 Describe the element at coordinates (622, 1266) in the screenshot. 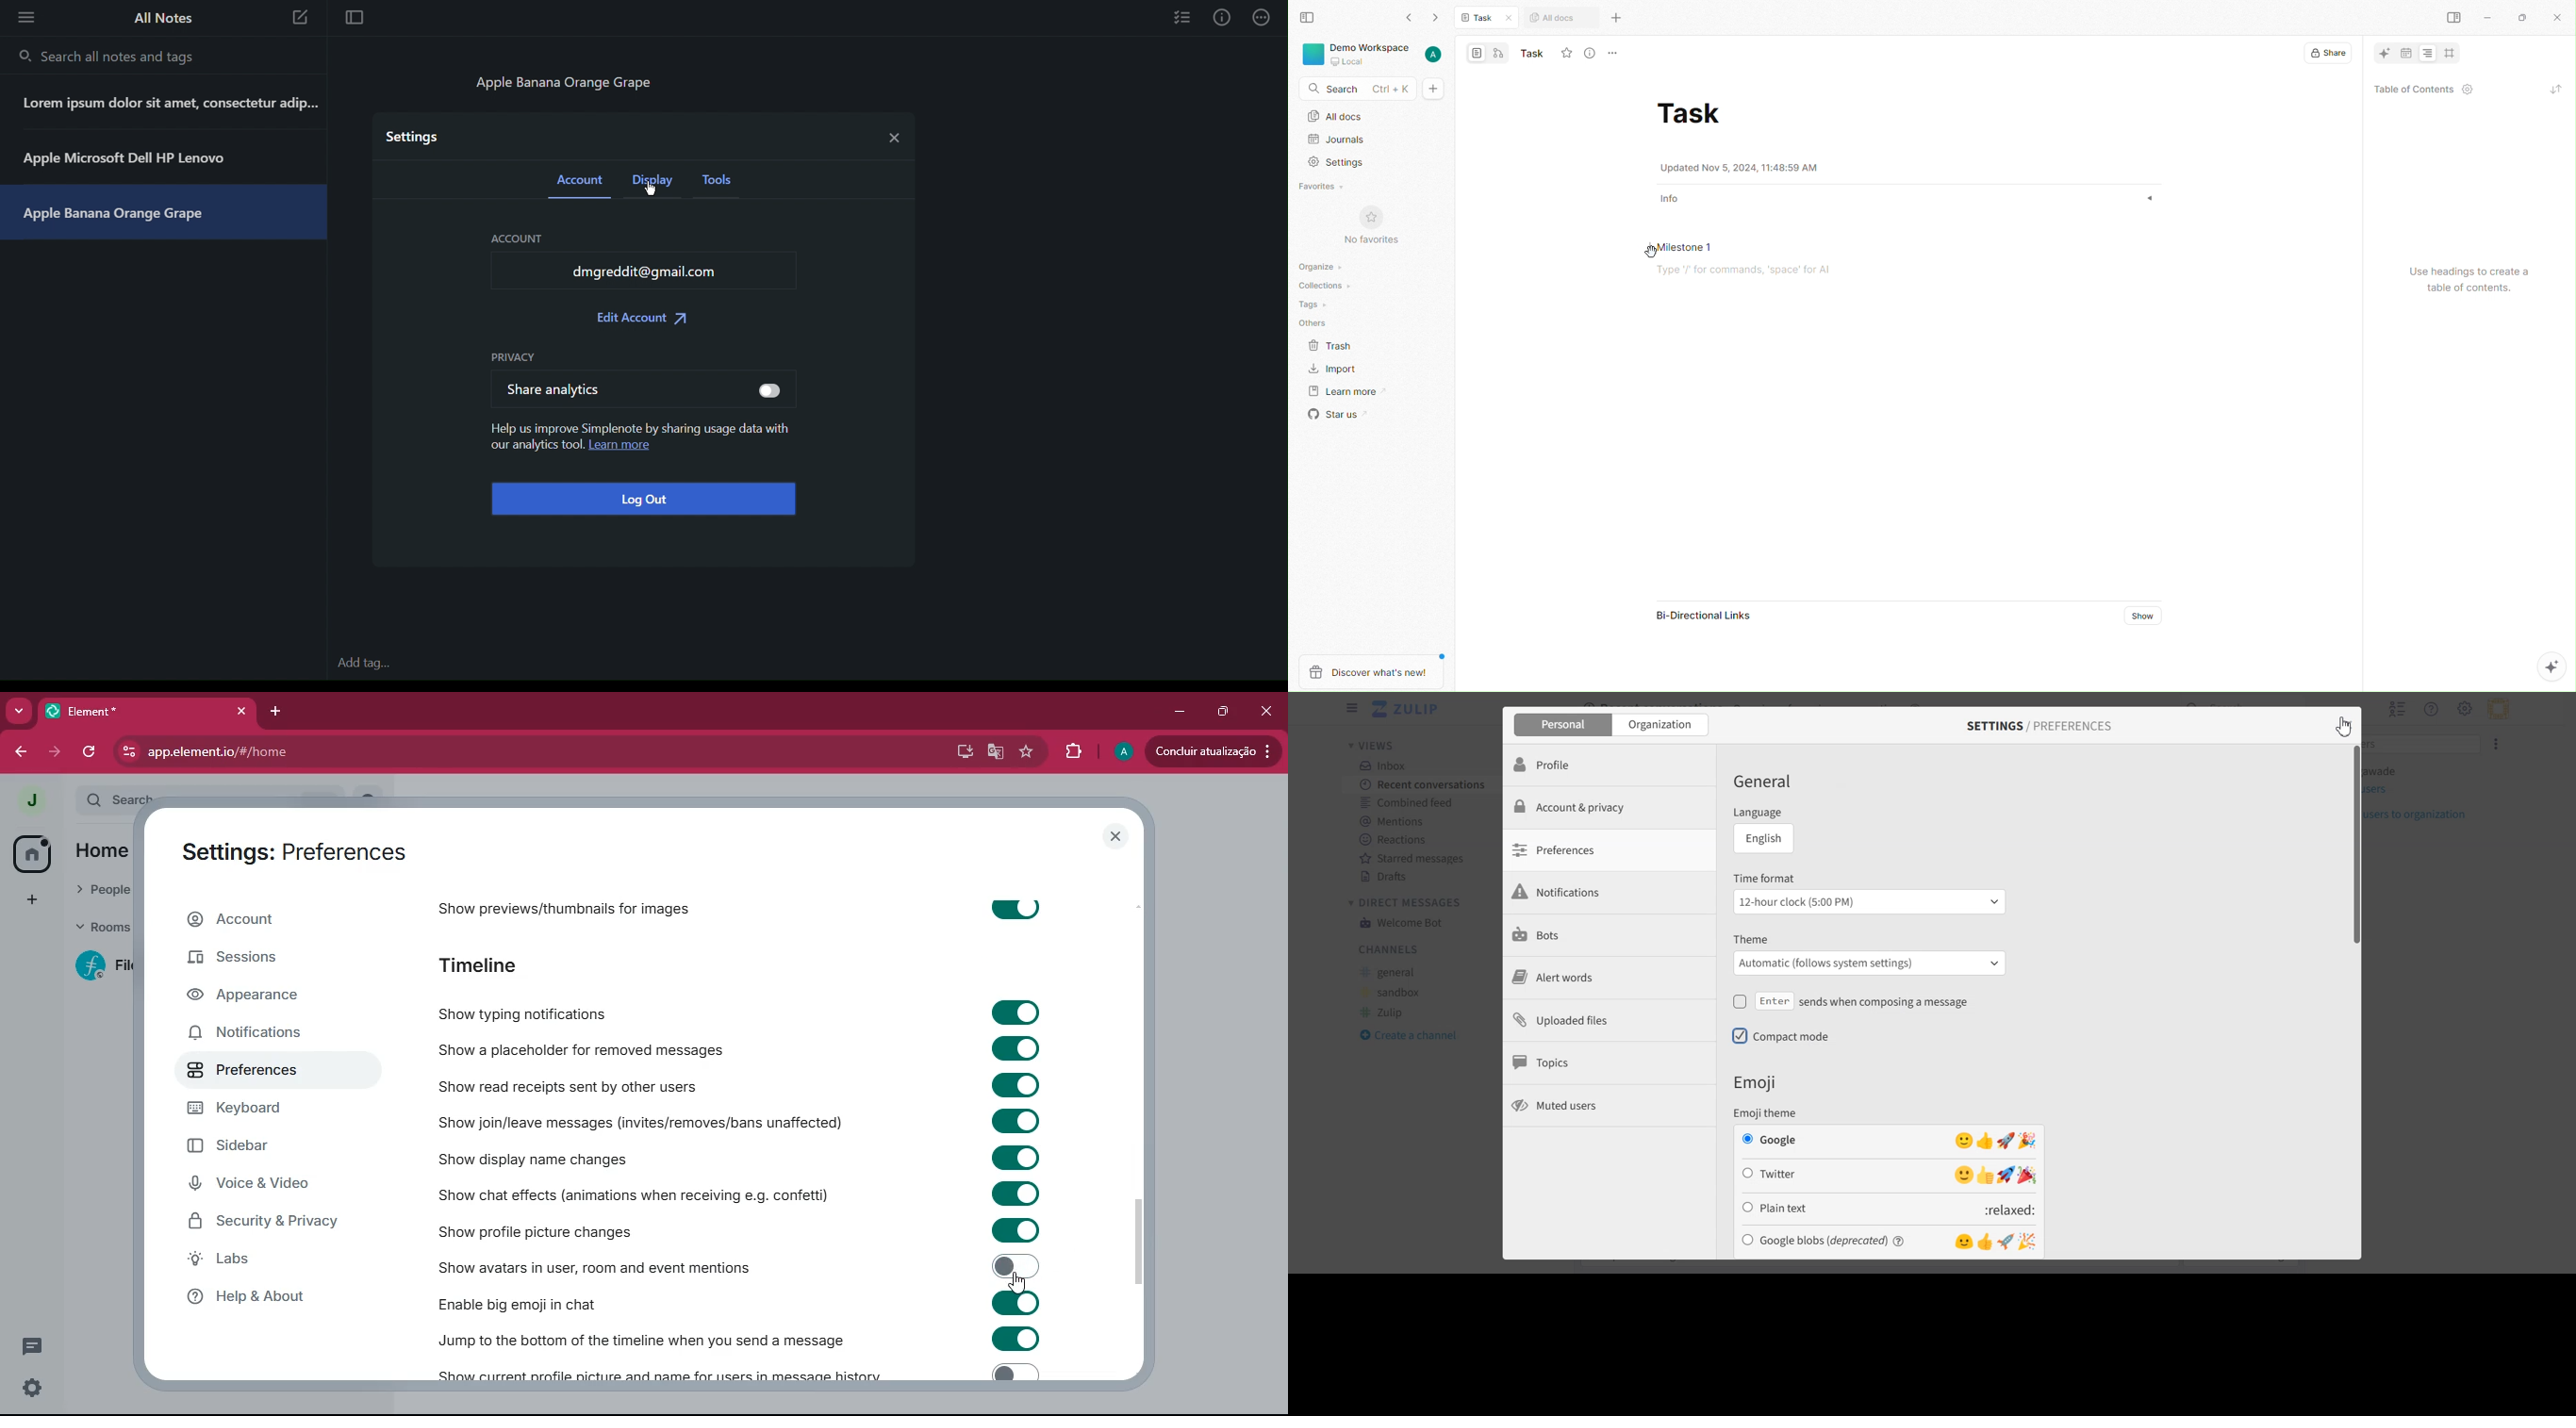

I see `show avatars in user, room and event mentions` at that location.